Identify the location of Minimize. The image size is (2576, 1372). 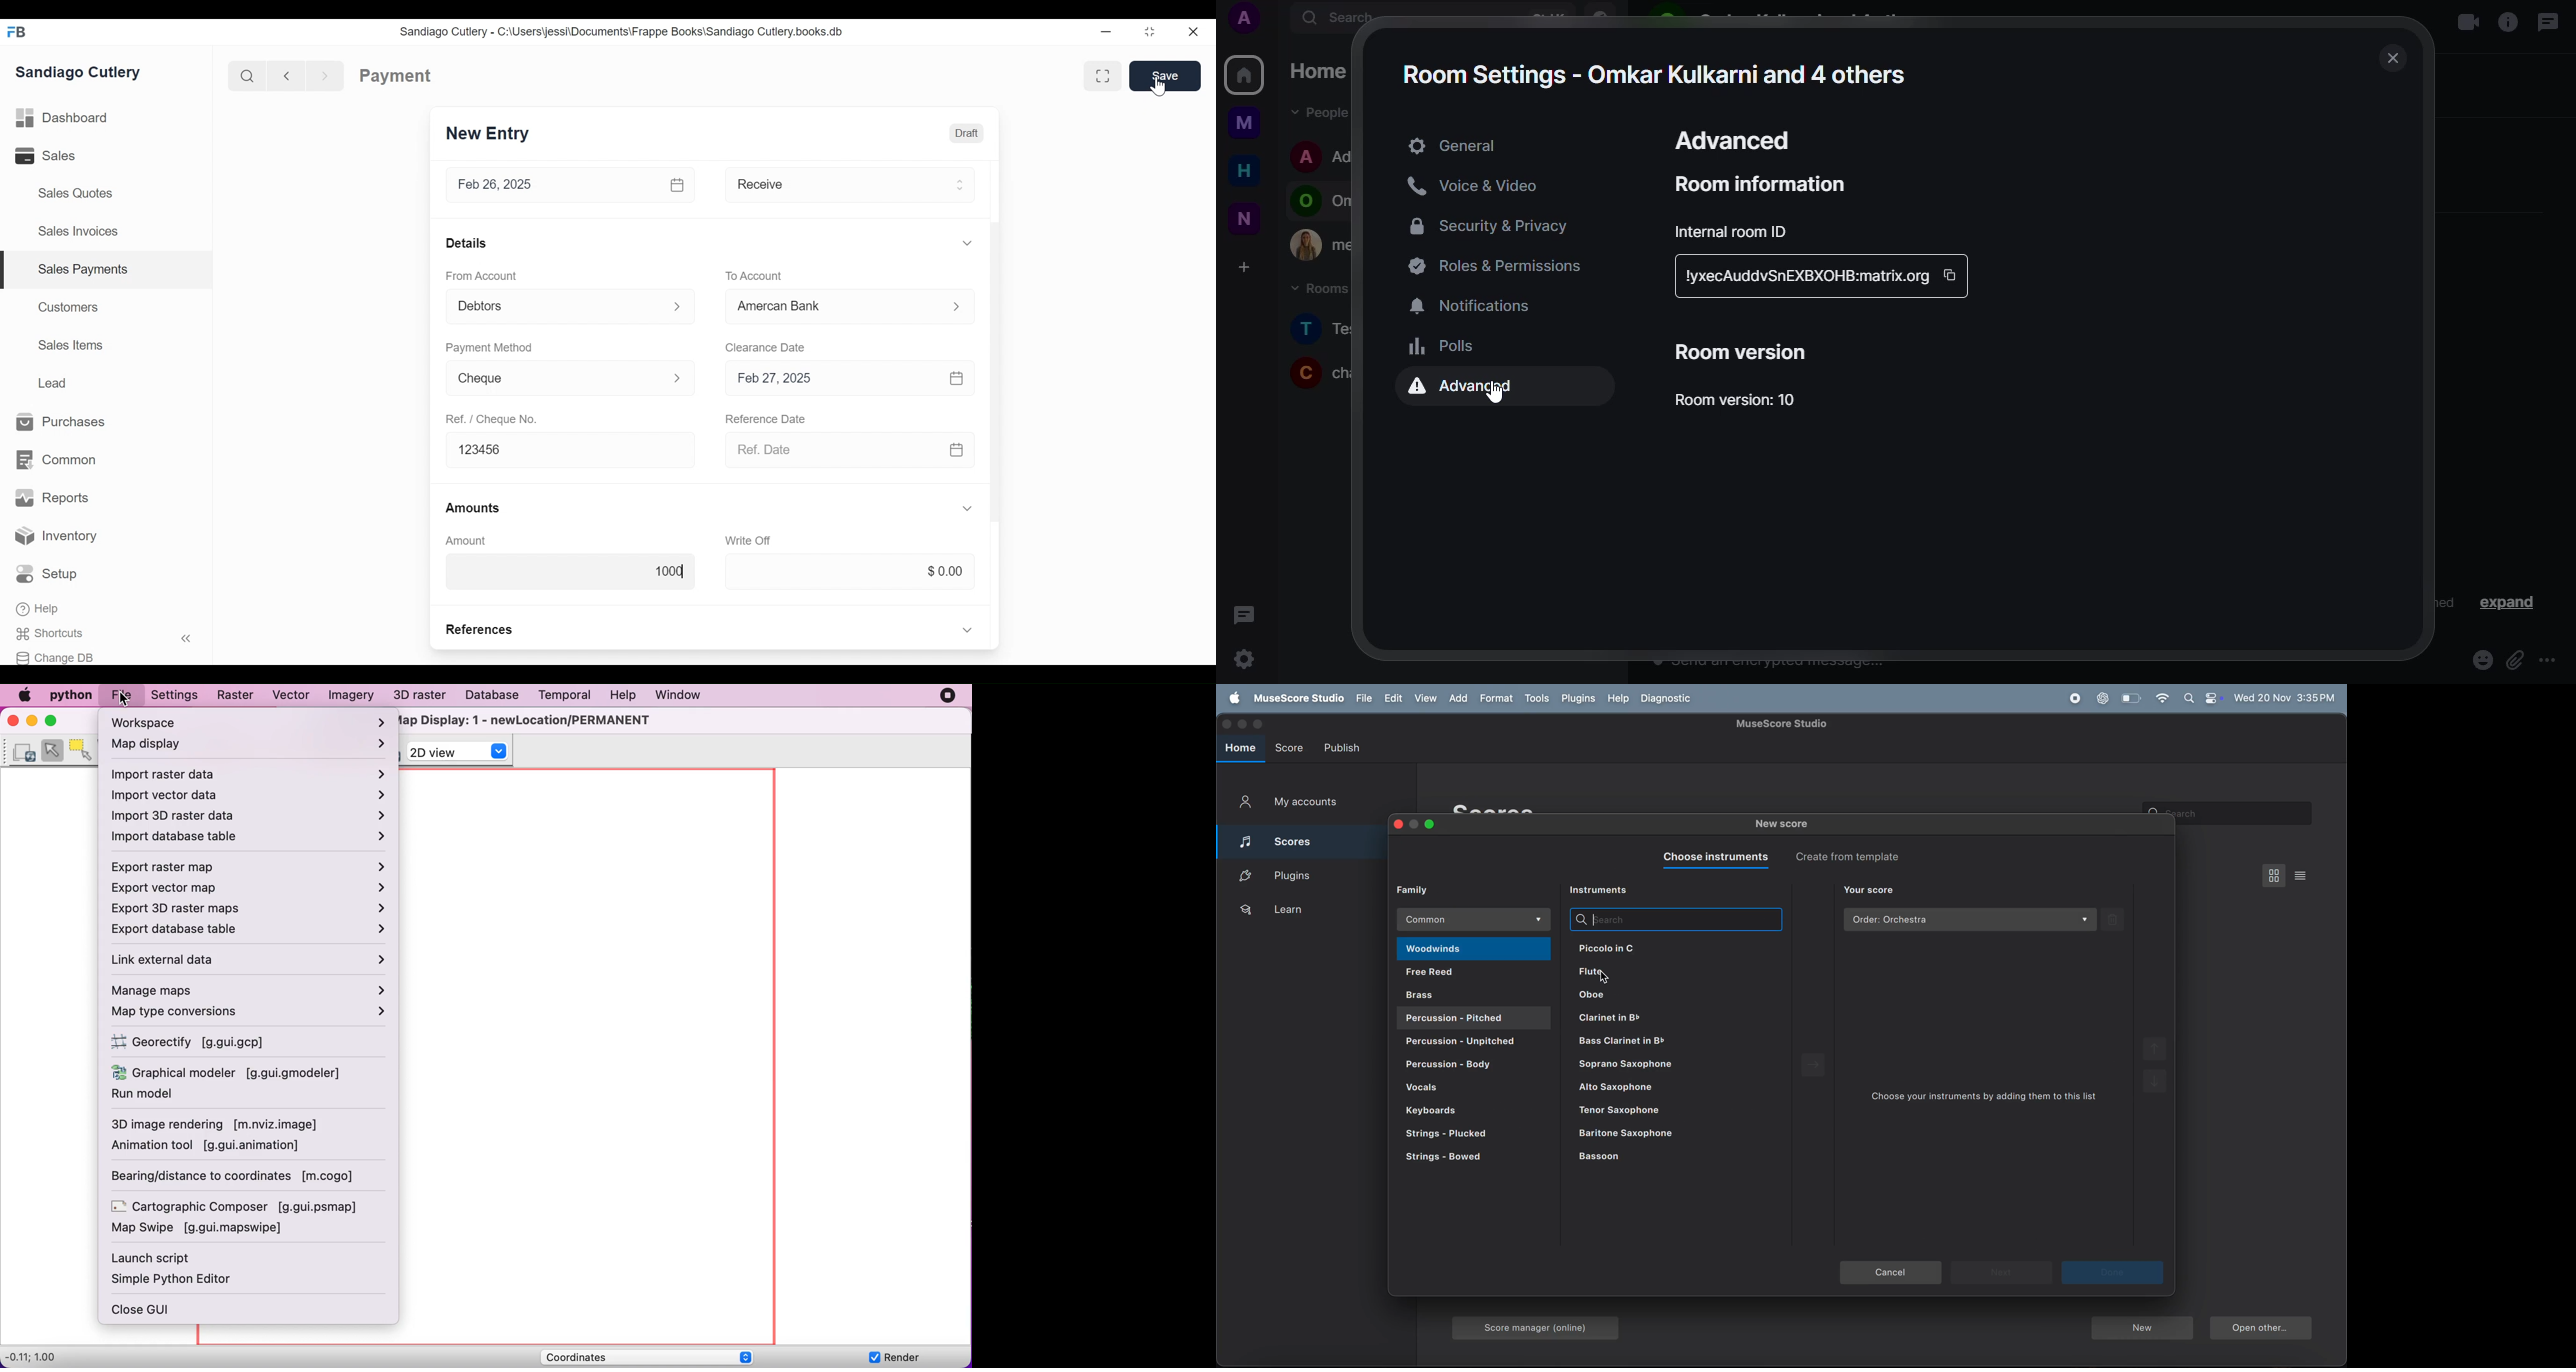
(1106, 33).